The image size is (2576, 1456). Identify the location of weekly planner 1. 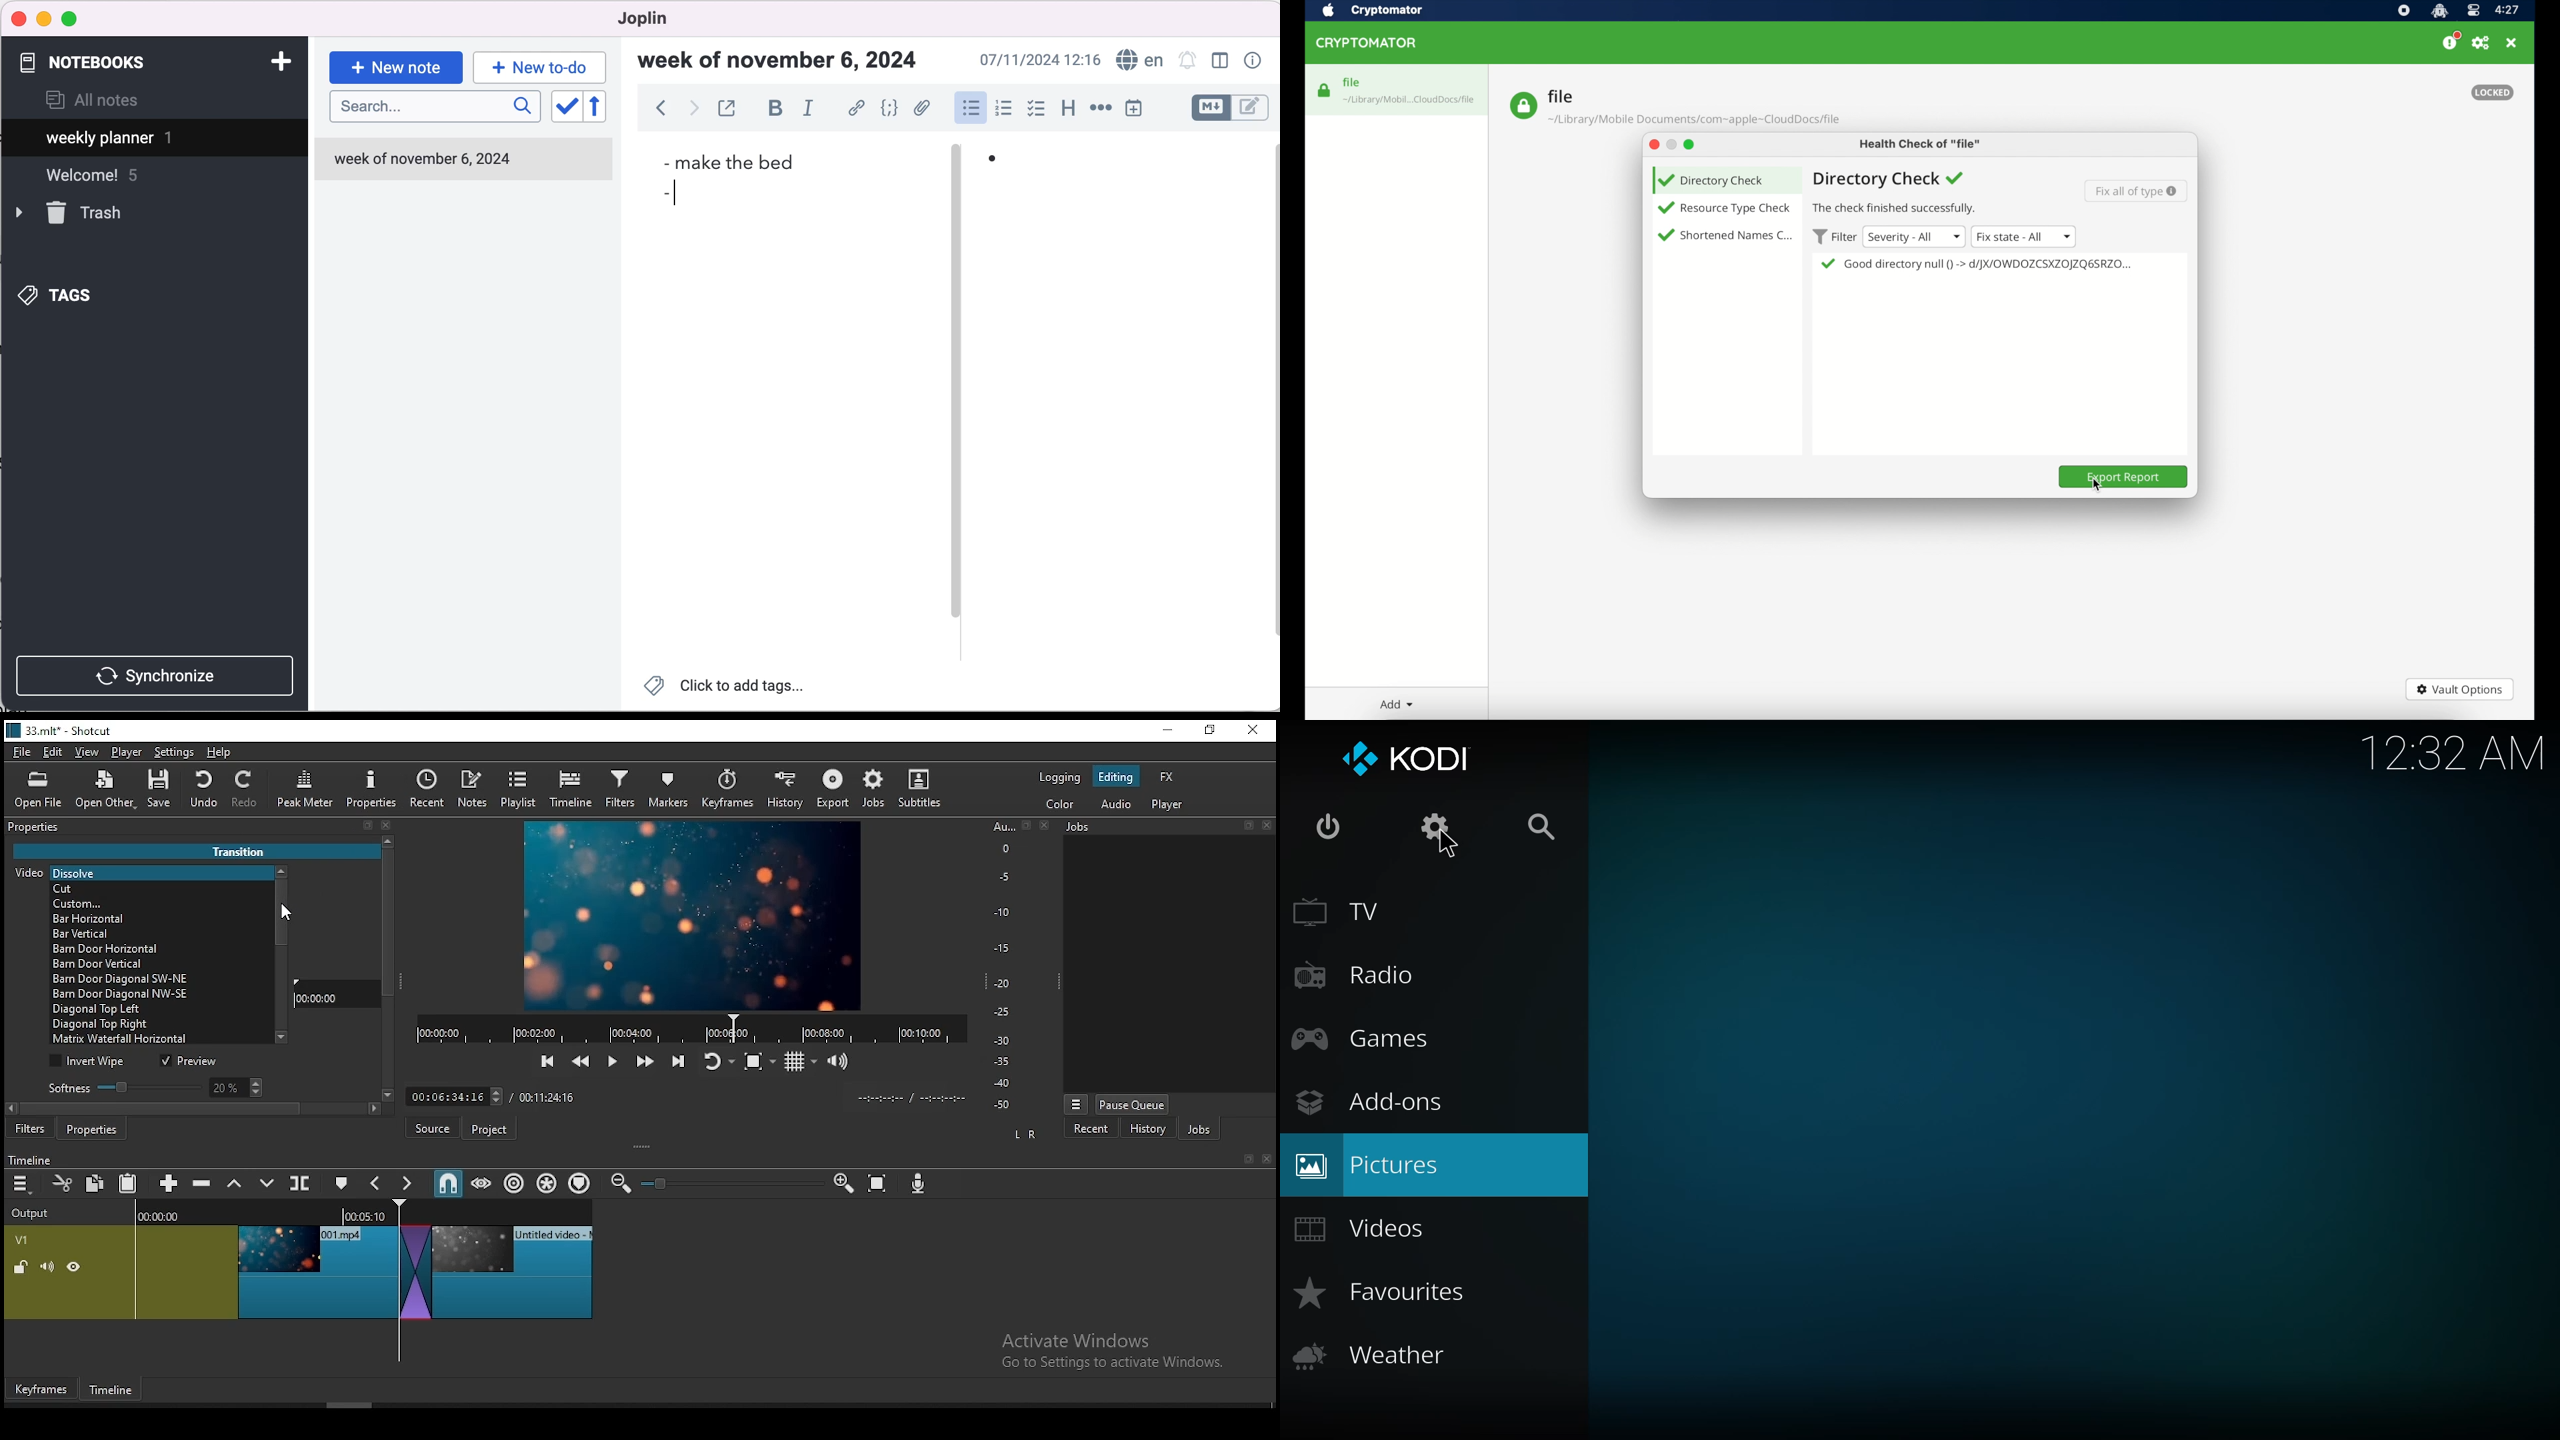
(144, 140).